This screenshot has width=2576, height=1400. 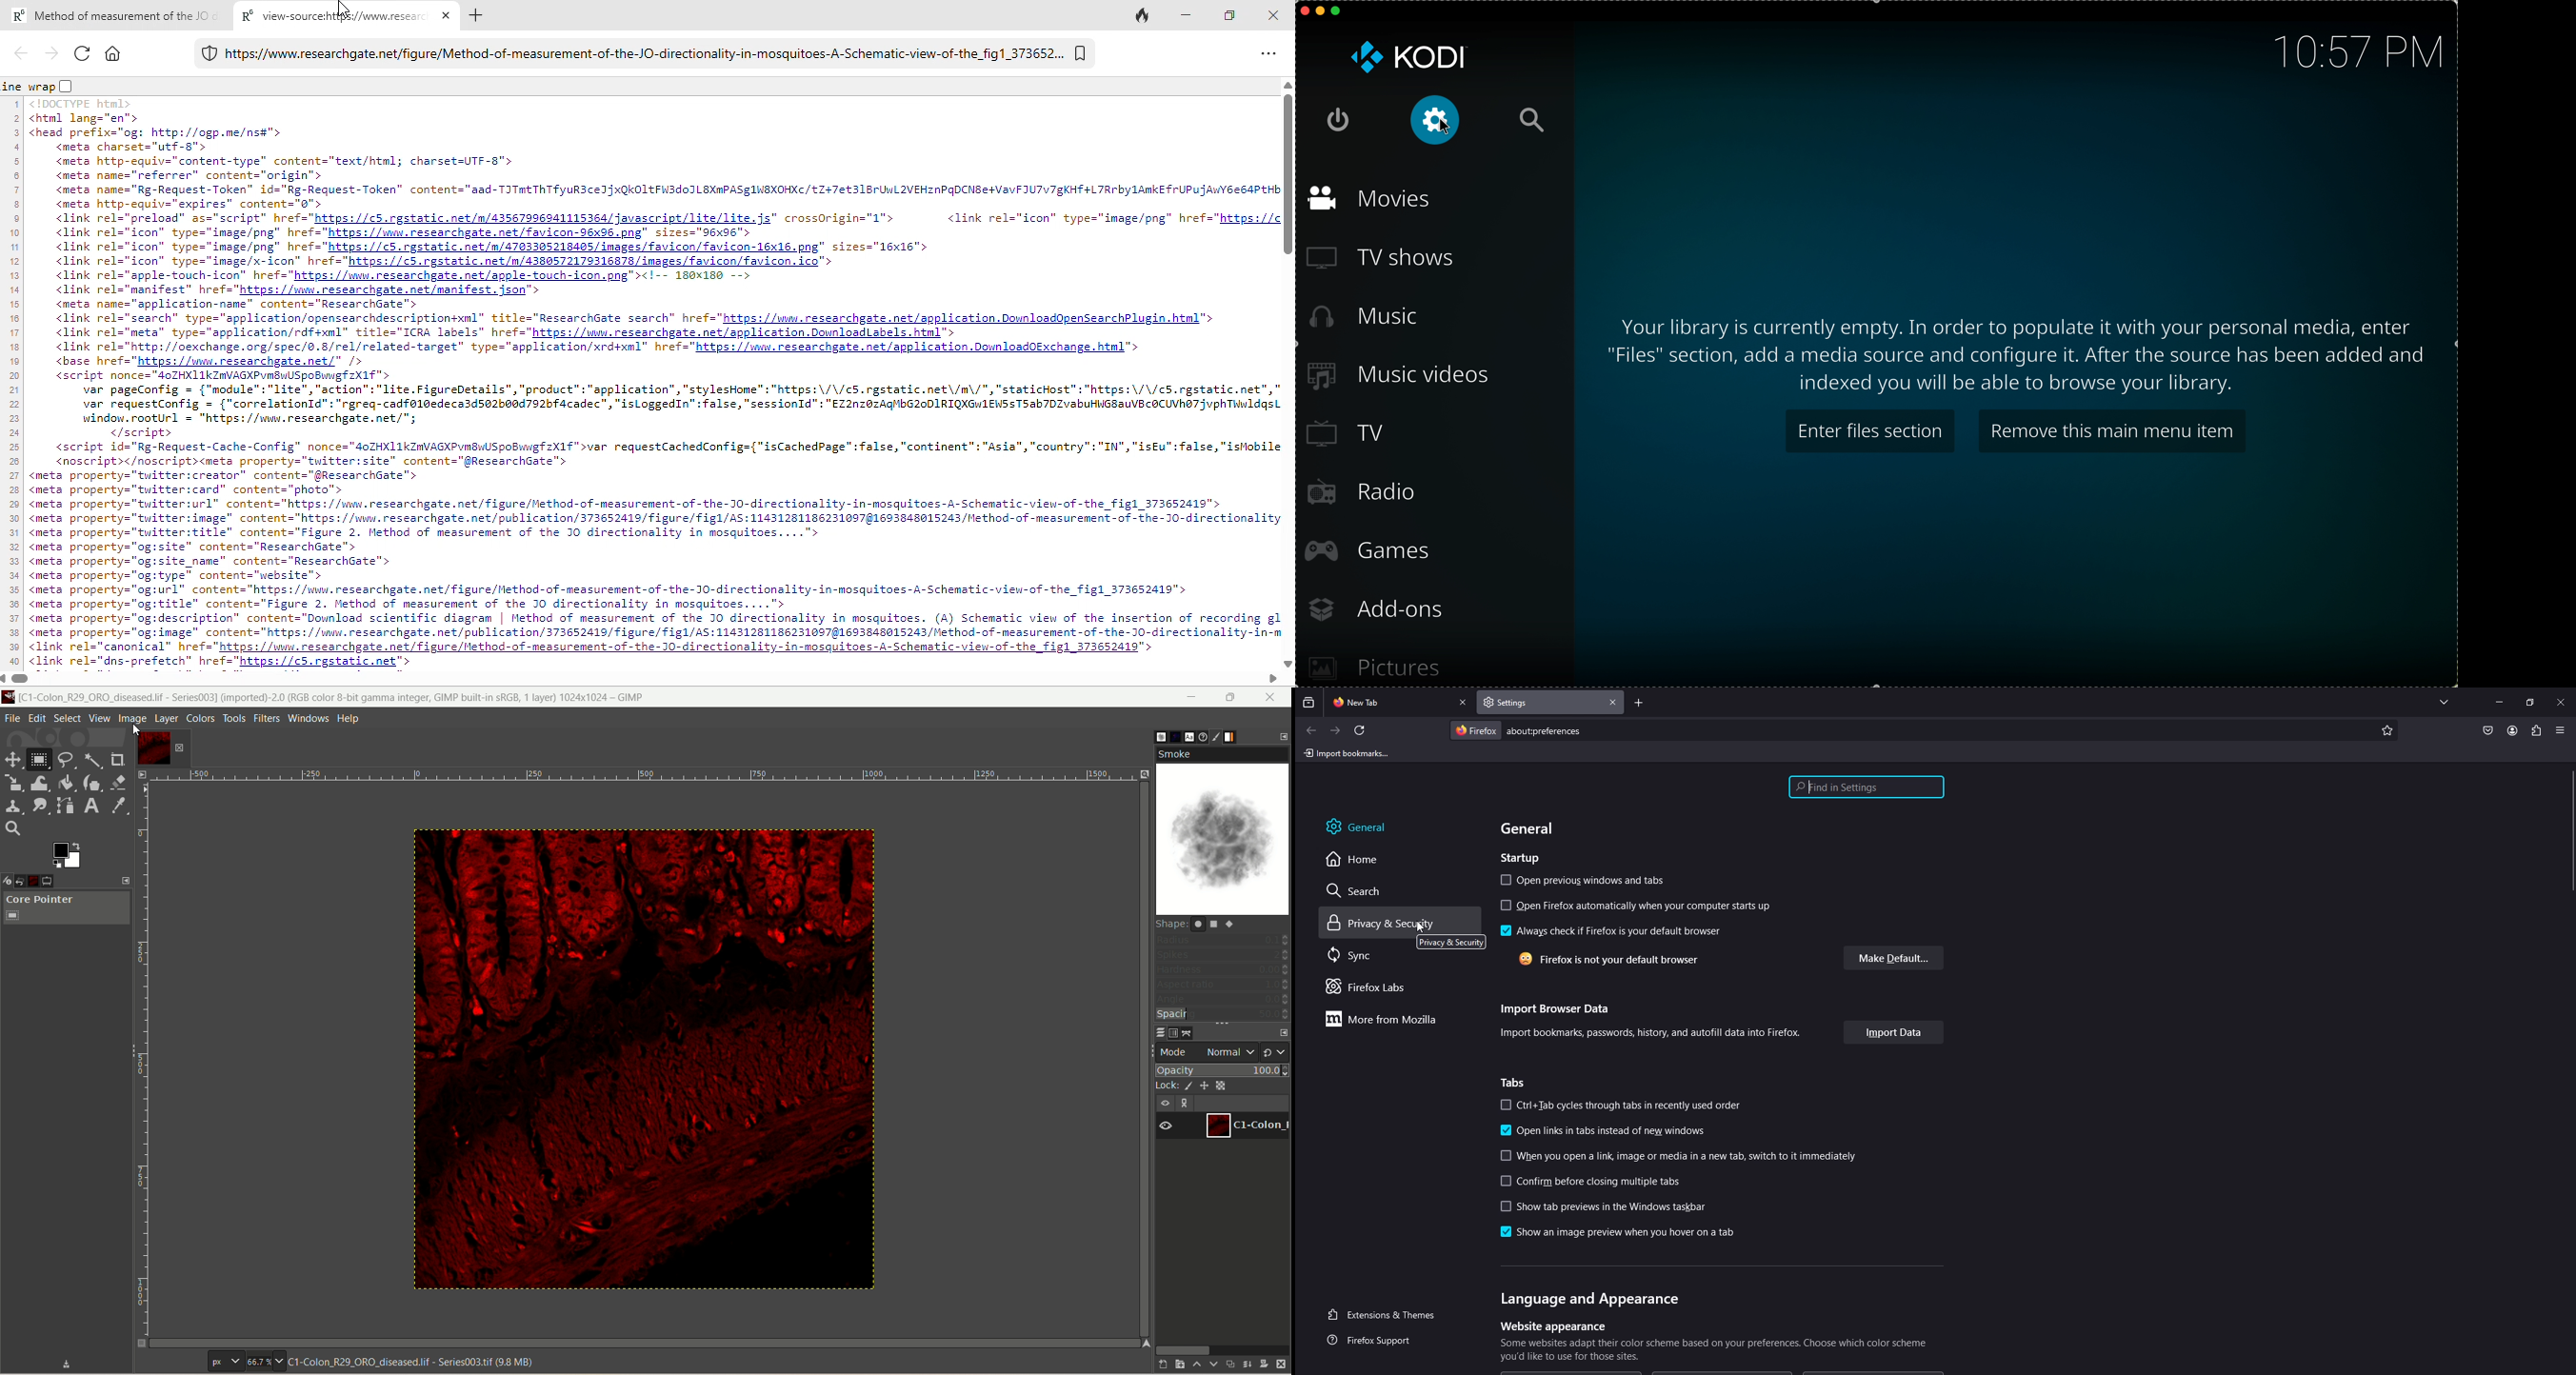 What do you see at coordinates (2111, 430) in the screenshot?
I see `remove this main menu item` at bounding box center [2111, 430].